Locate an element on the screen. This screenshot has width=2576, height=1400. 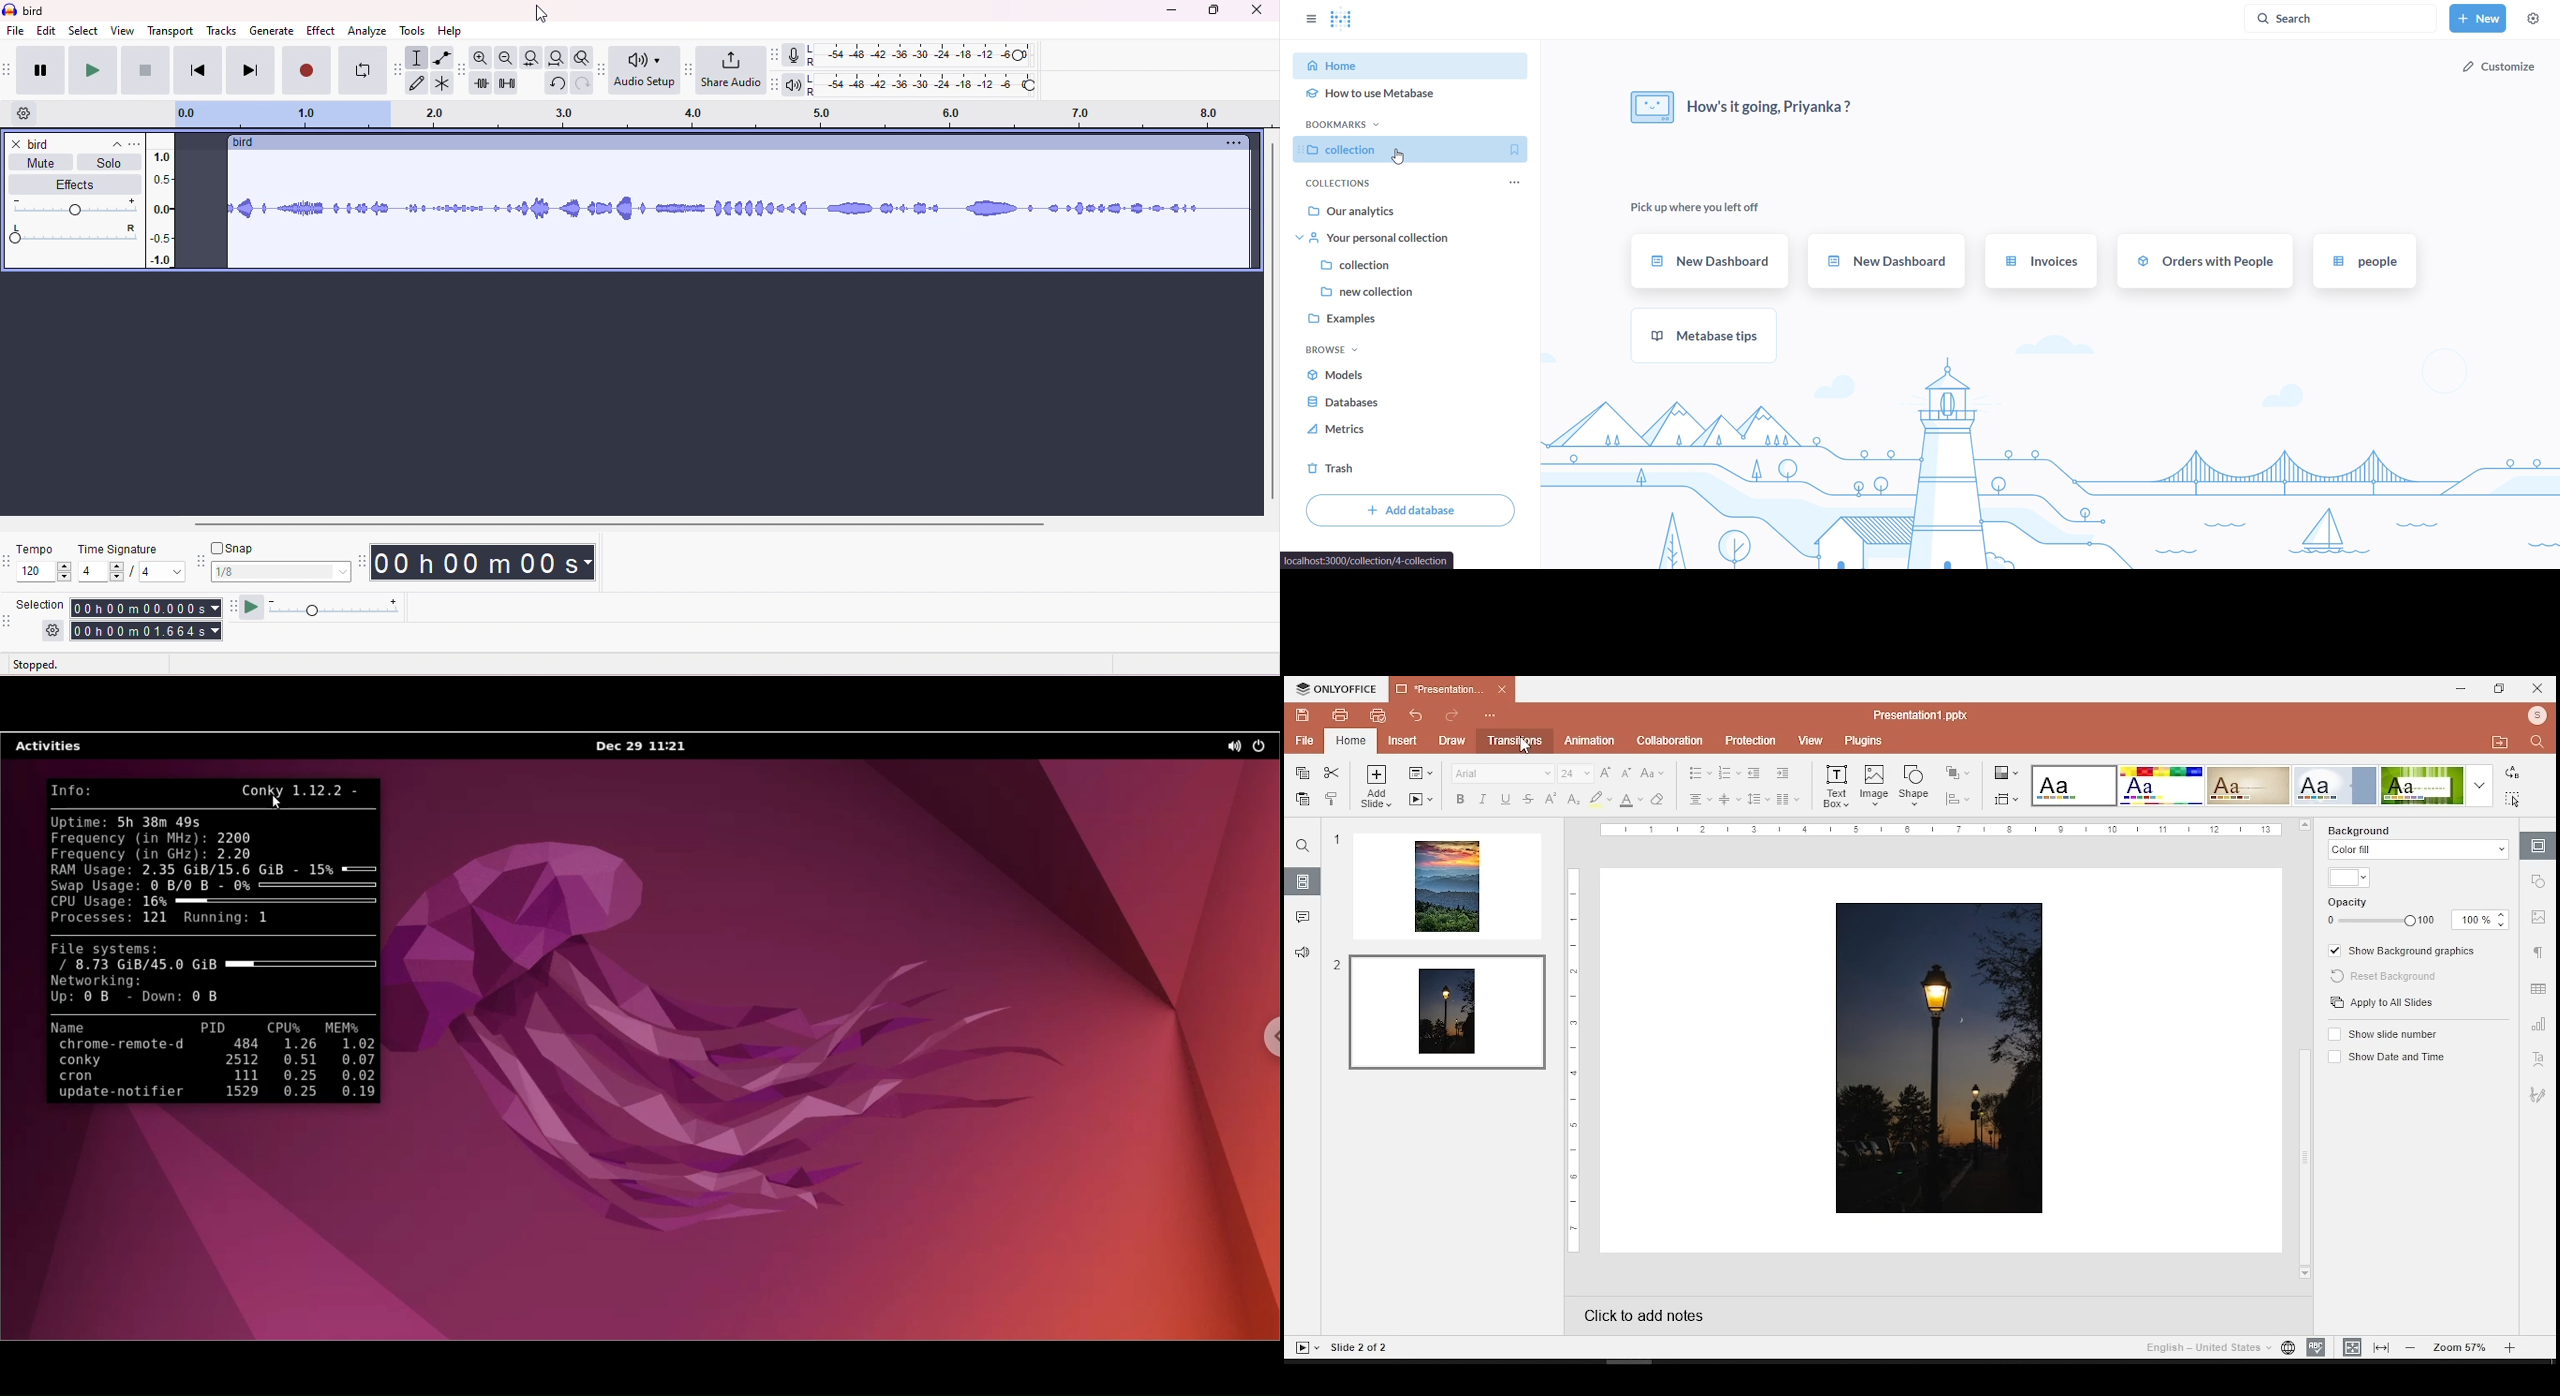
collection is located at coordinates (1416, 149).